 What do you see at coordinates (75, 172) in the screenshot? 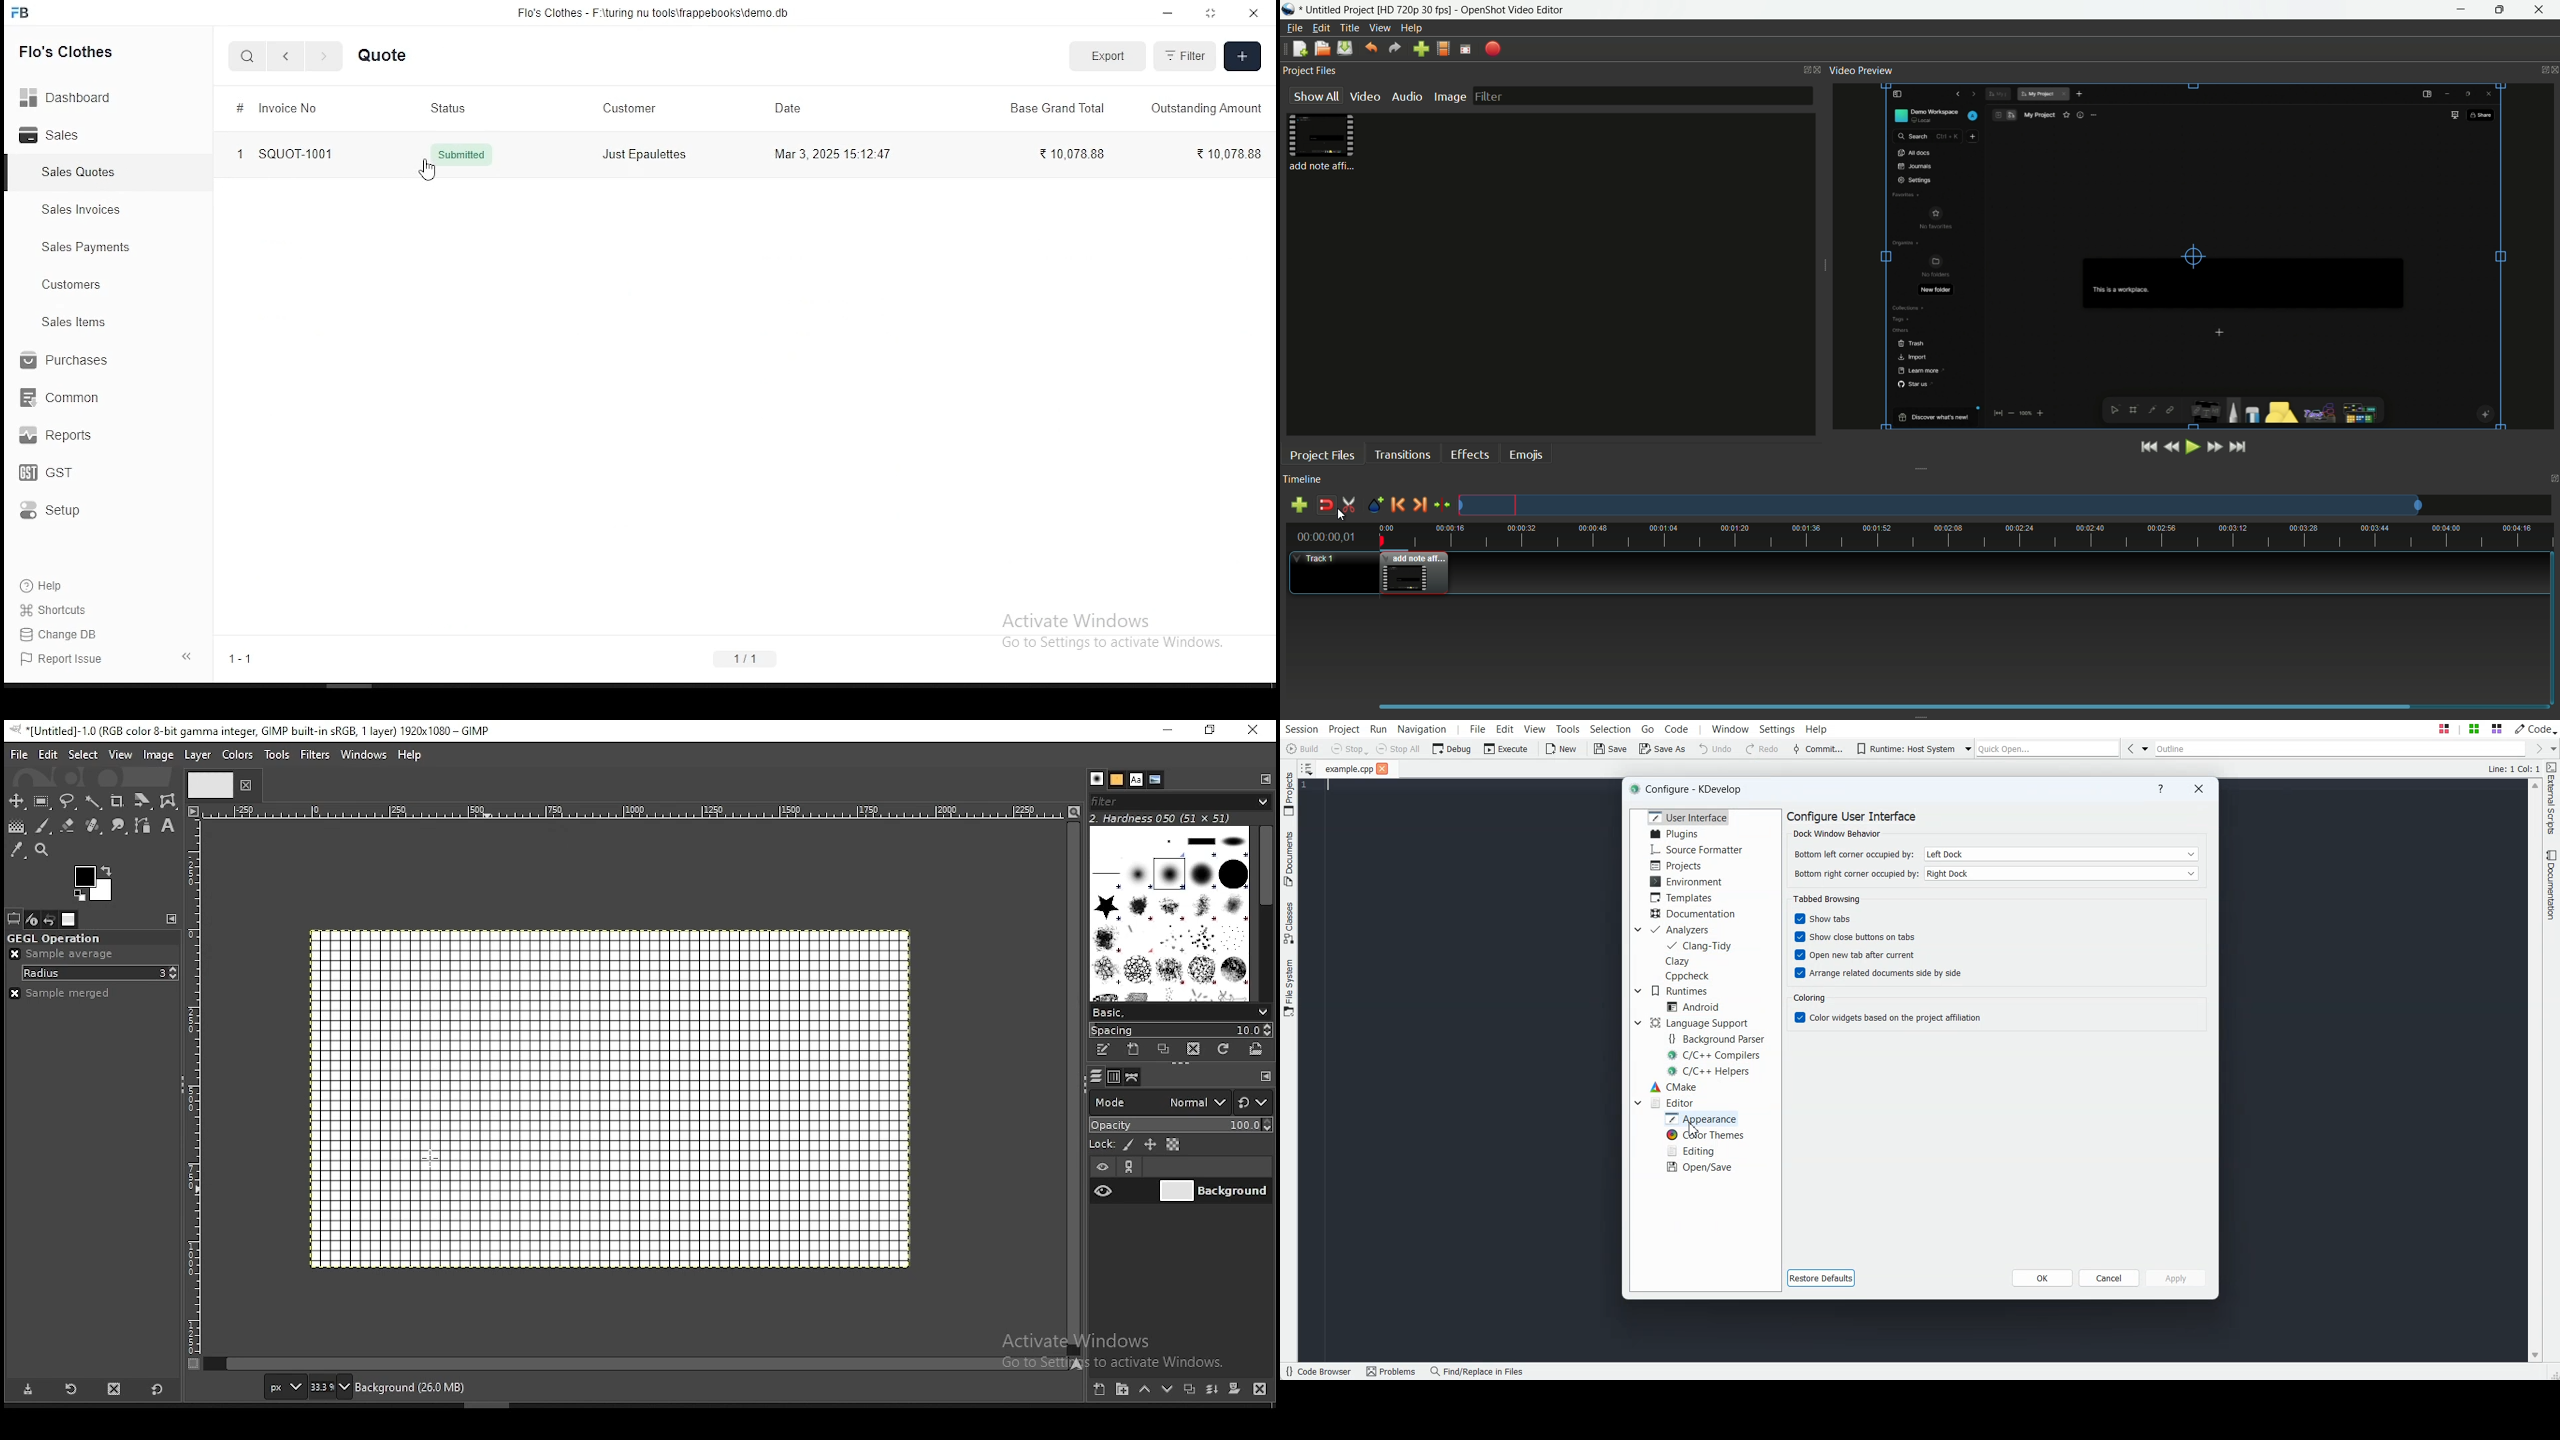
I see `sales` at bounding box center [75, 172].